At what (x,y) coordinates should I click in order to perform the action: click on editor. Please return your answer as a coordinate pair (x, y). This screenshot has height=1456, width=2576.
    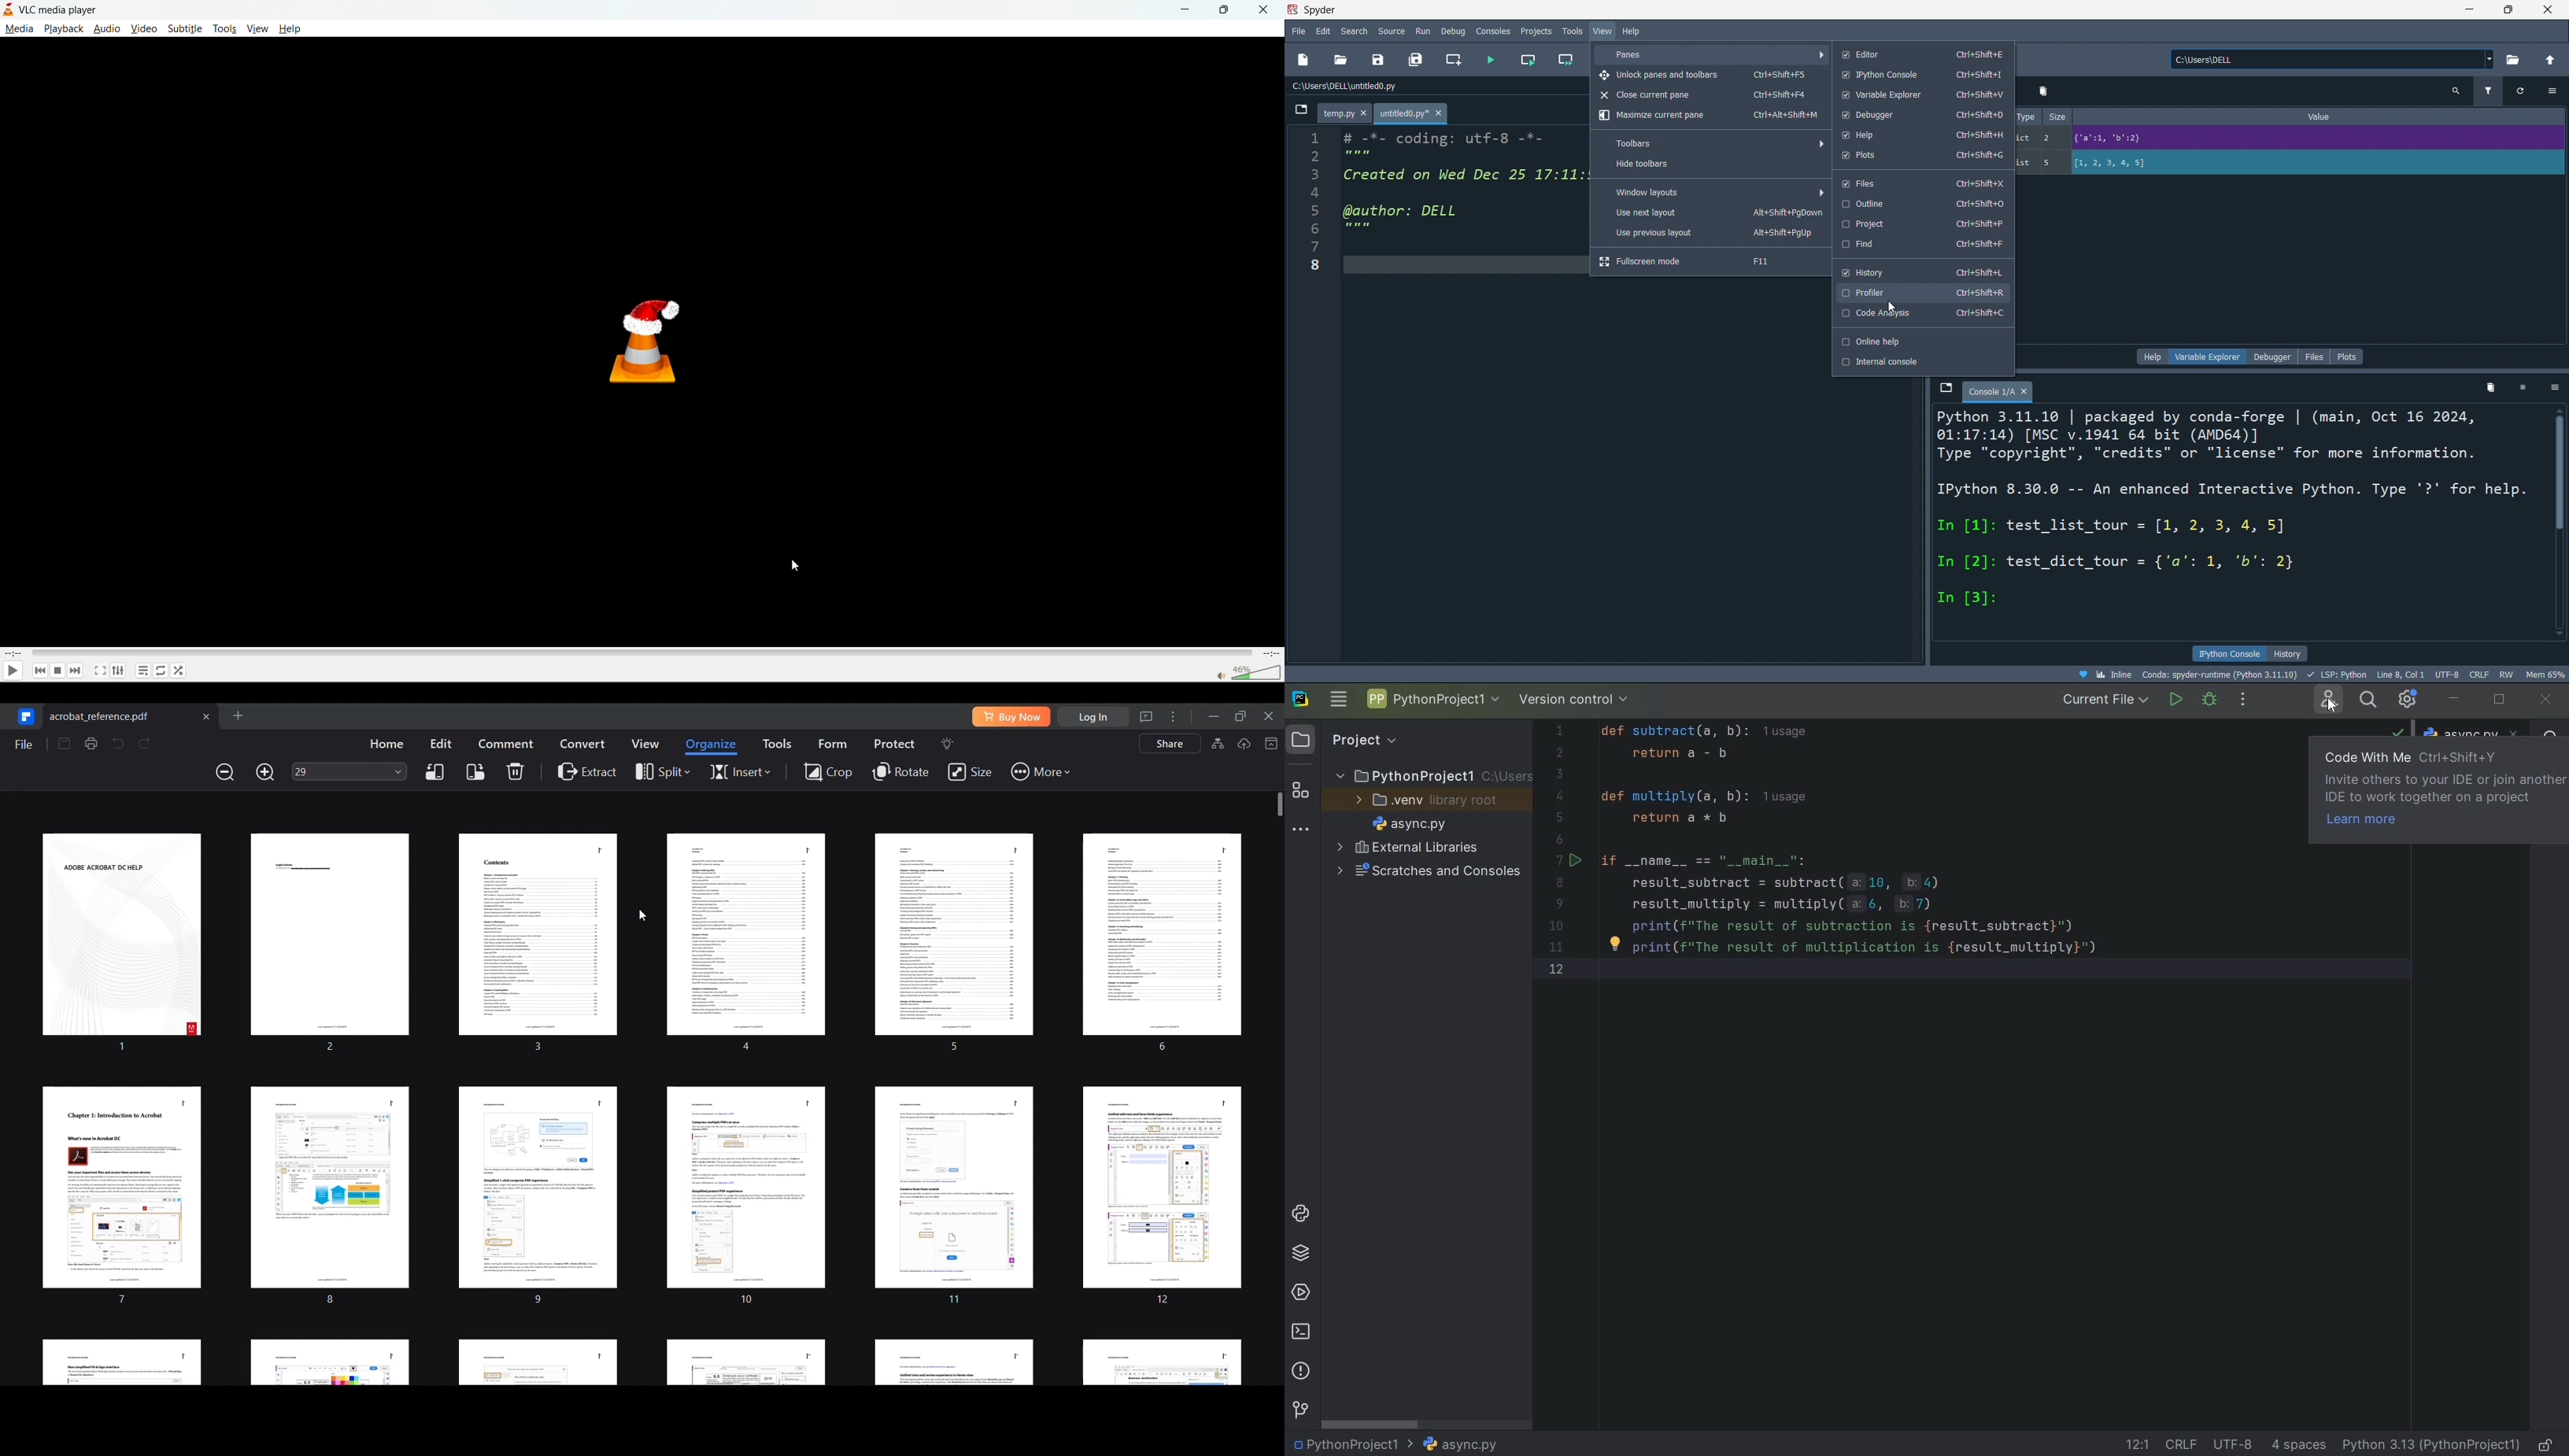
    Looking at the image, I should click on (1923, 54).